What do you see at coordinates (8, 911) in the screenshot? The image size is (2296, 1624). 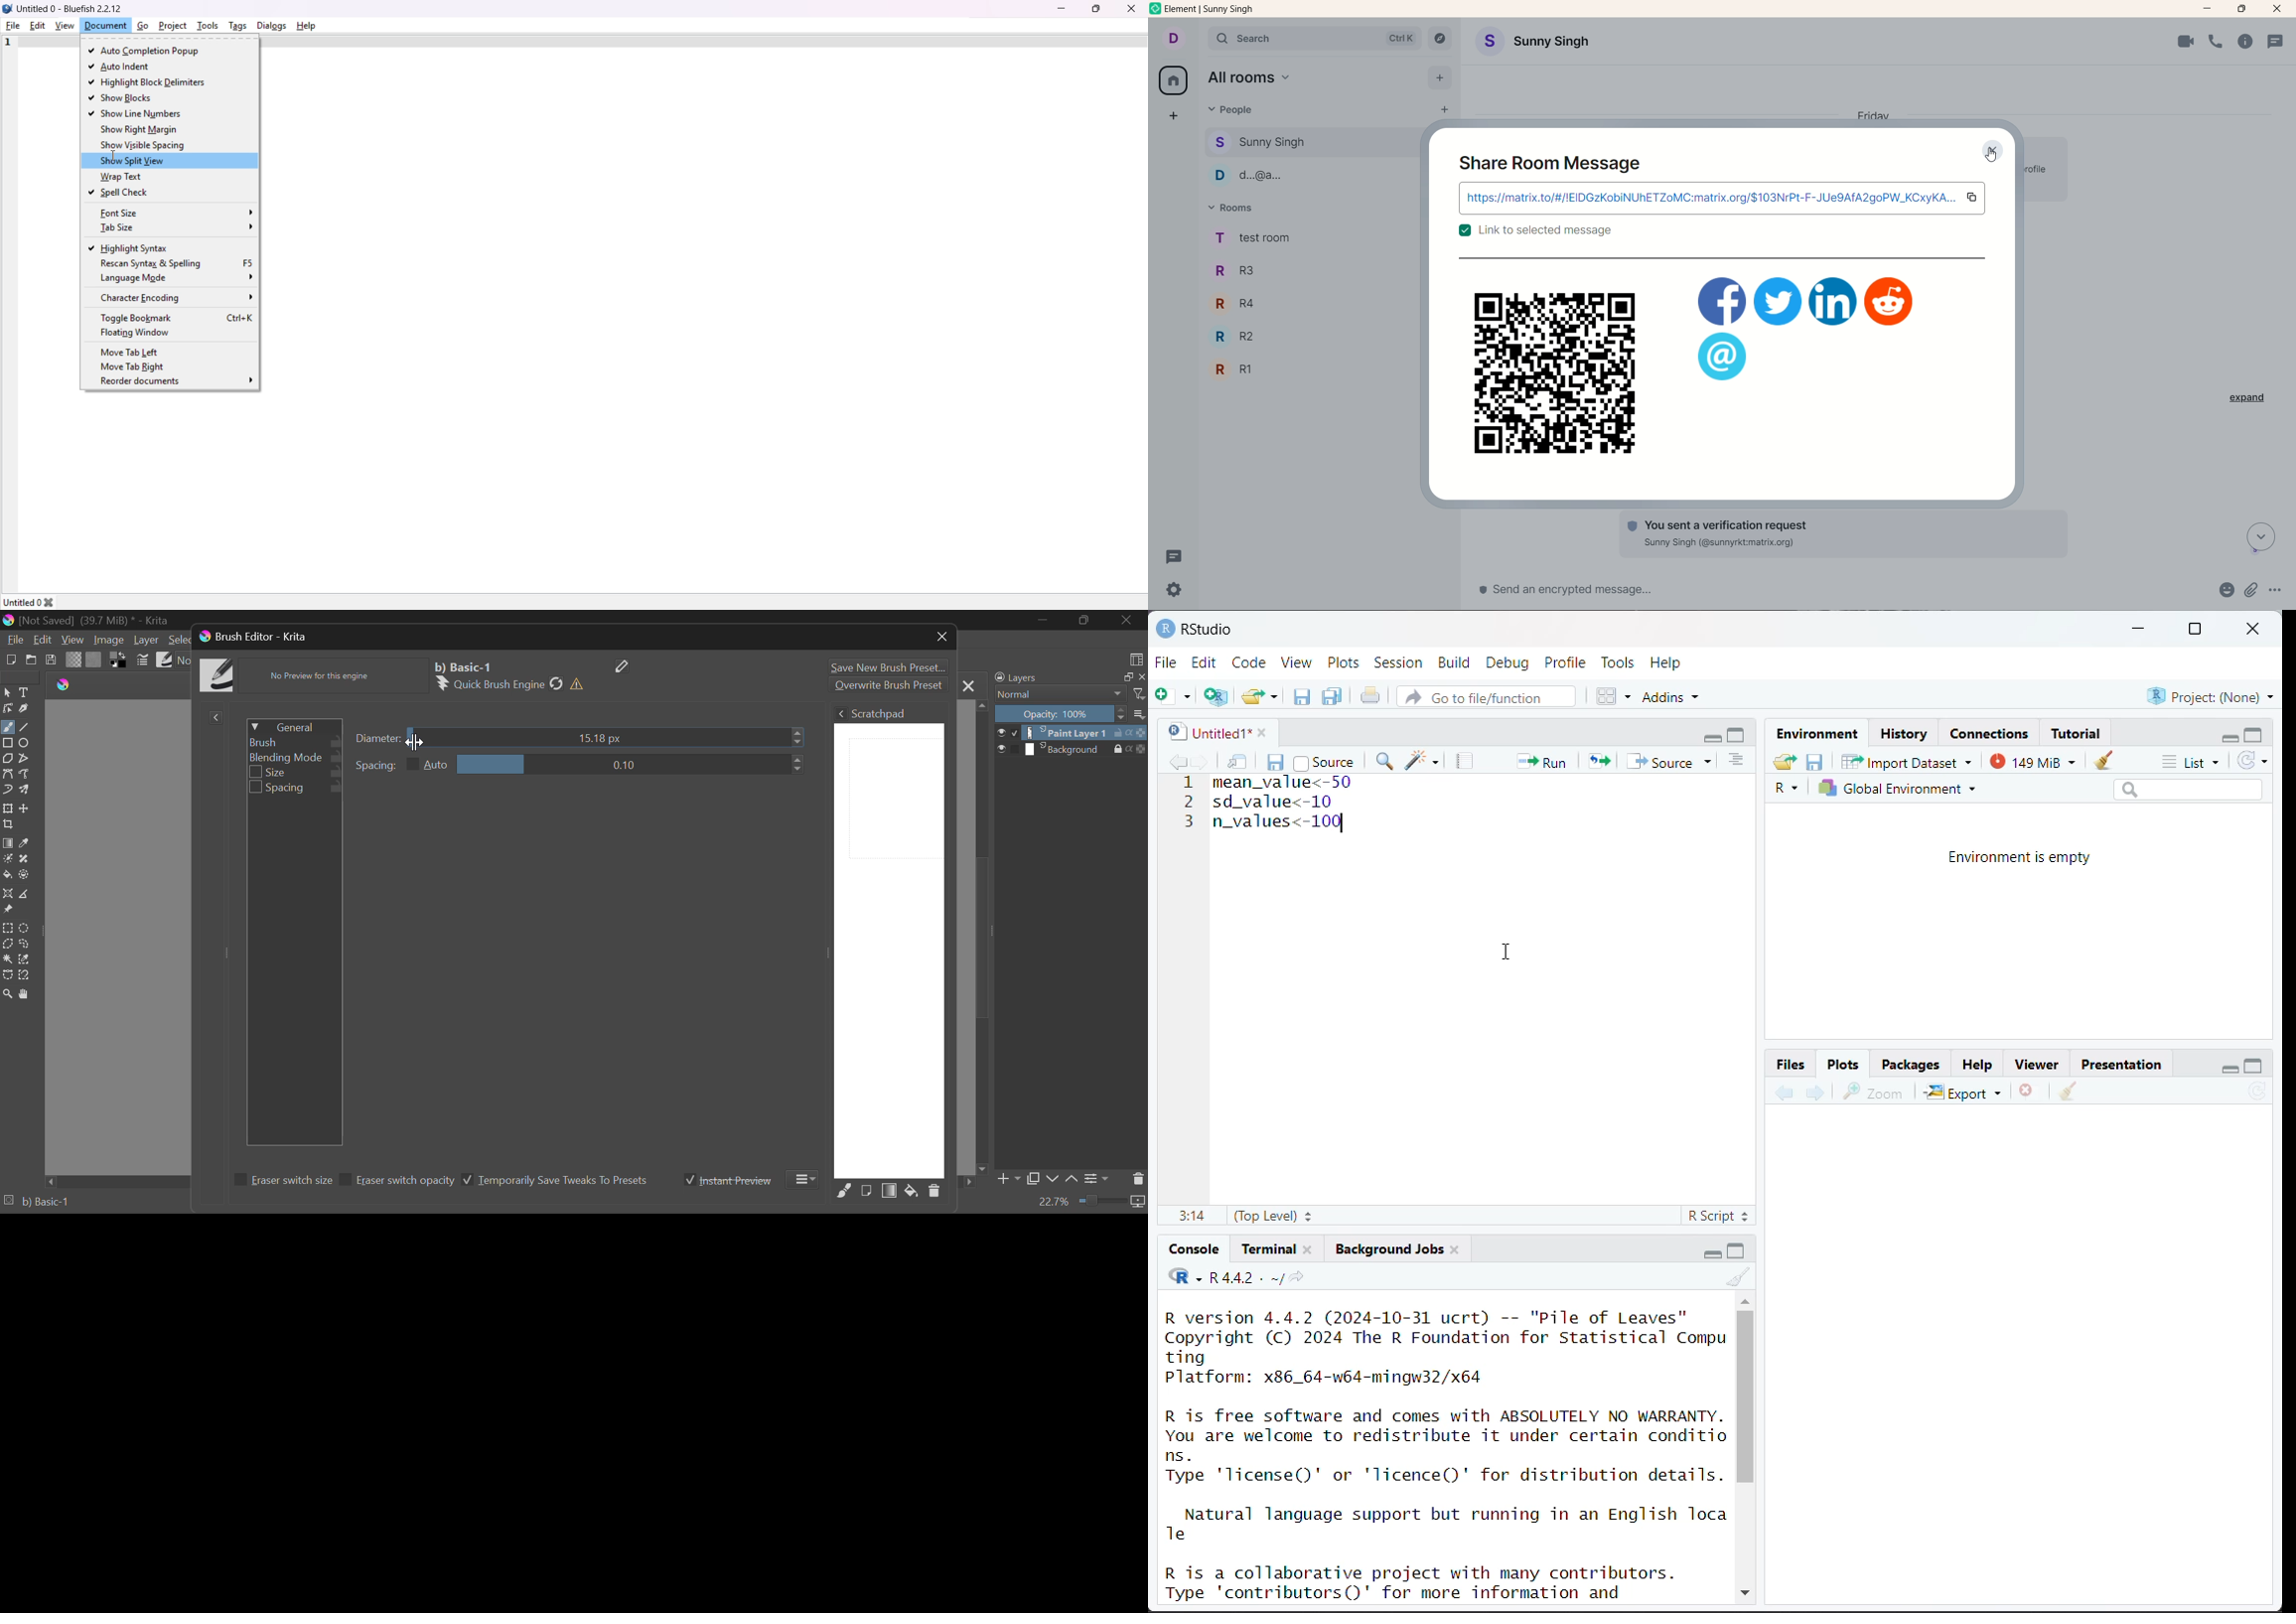 I see `Reference Images` at bounding box center [8, 911].